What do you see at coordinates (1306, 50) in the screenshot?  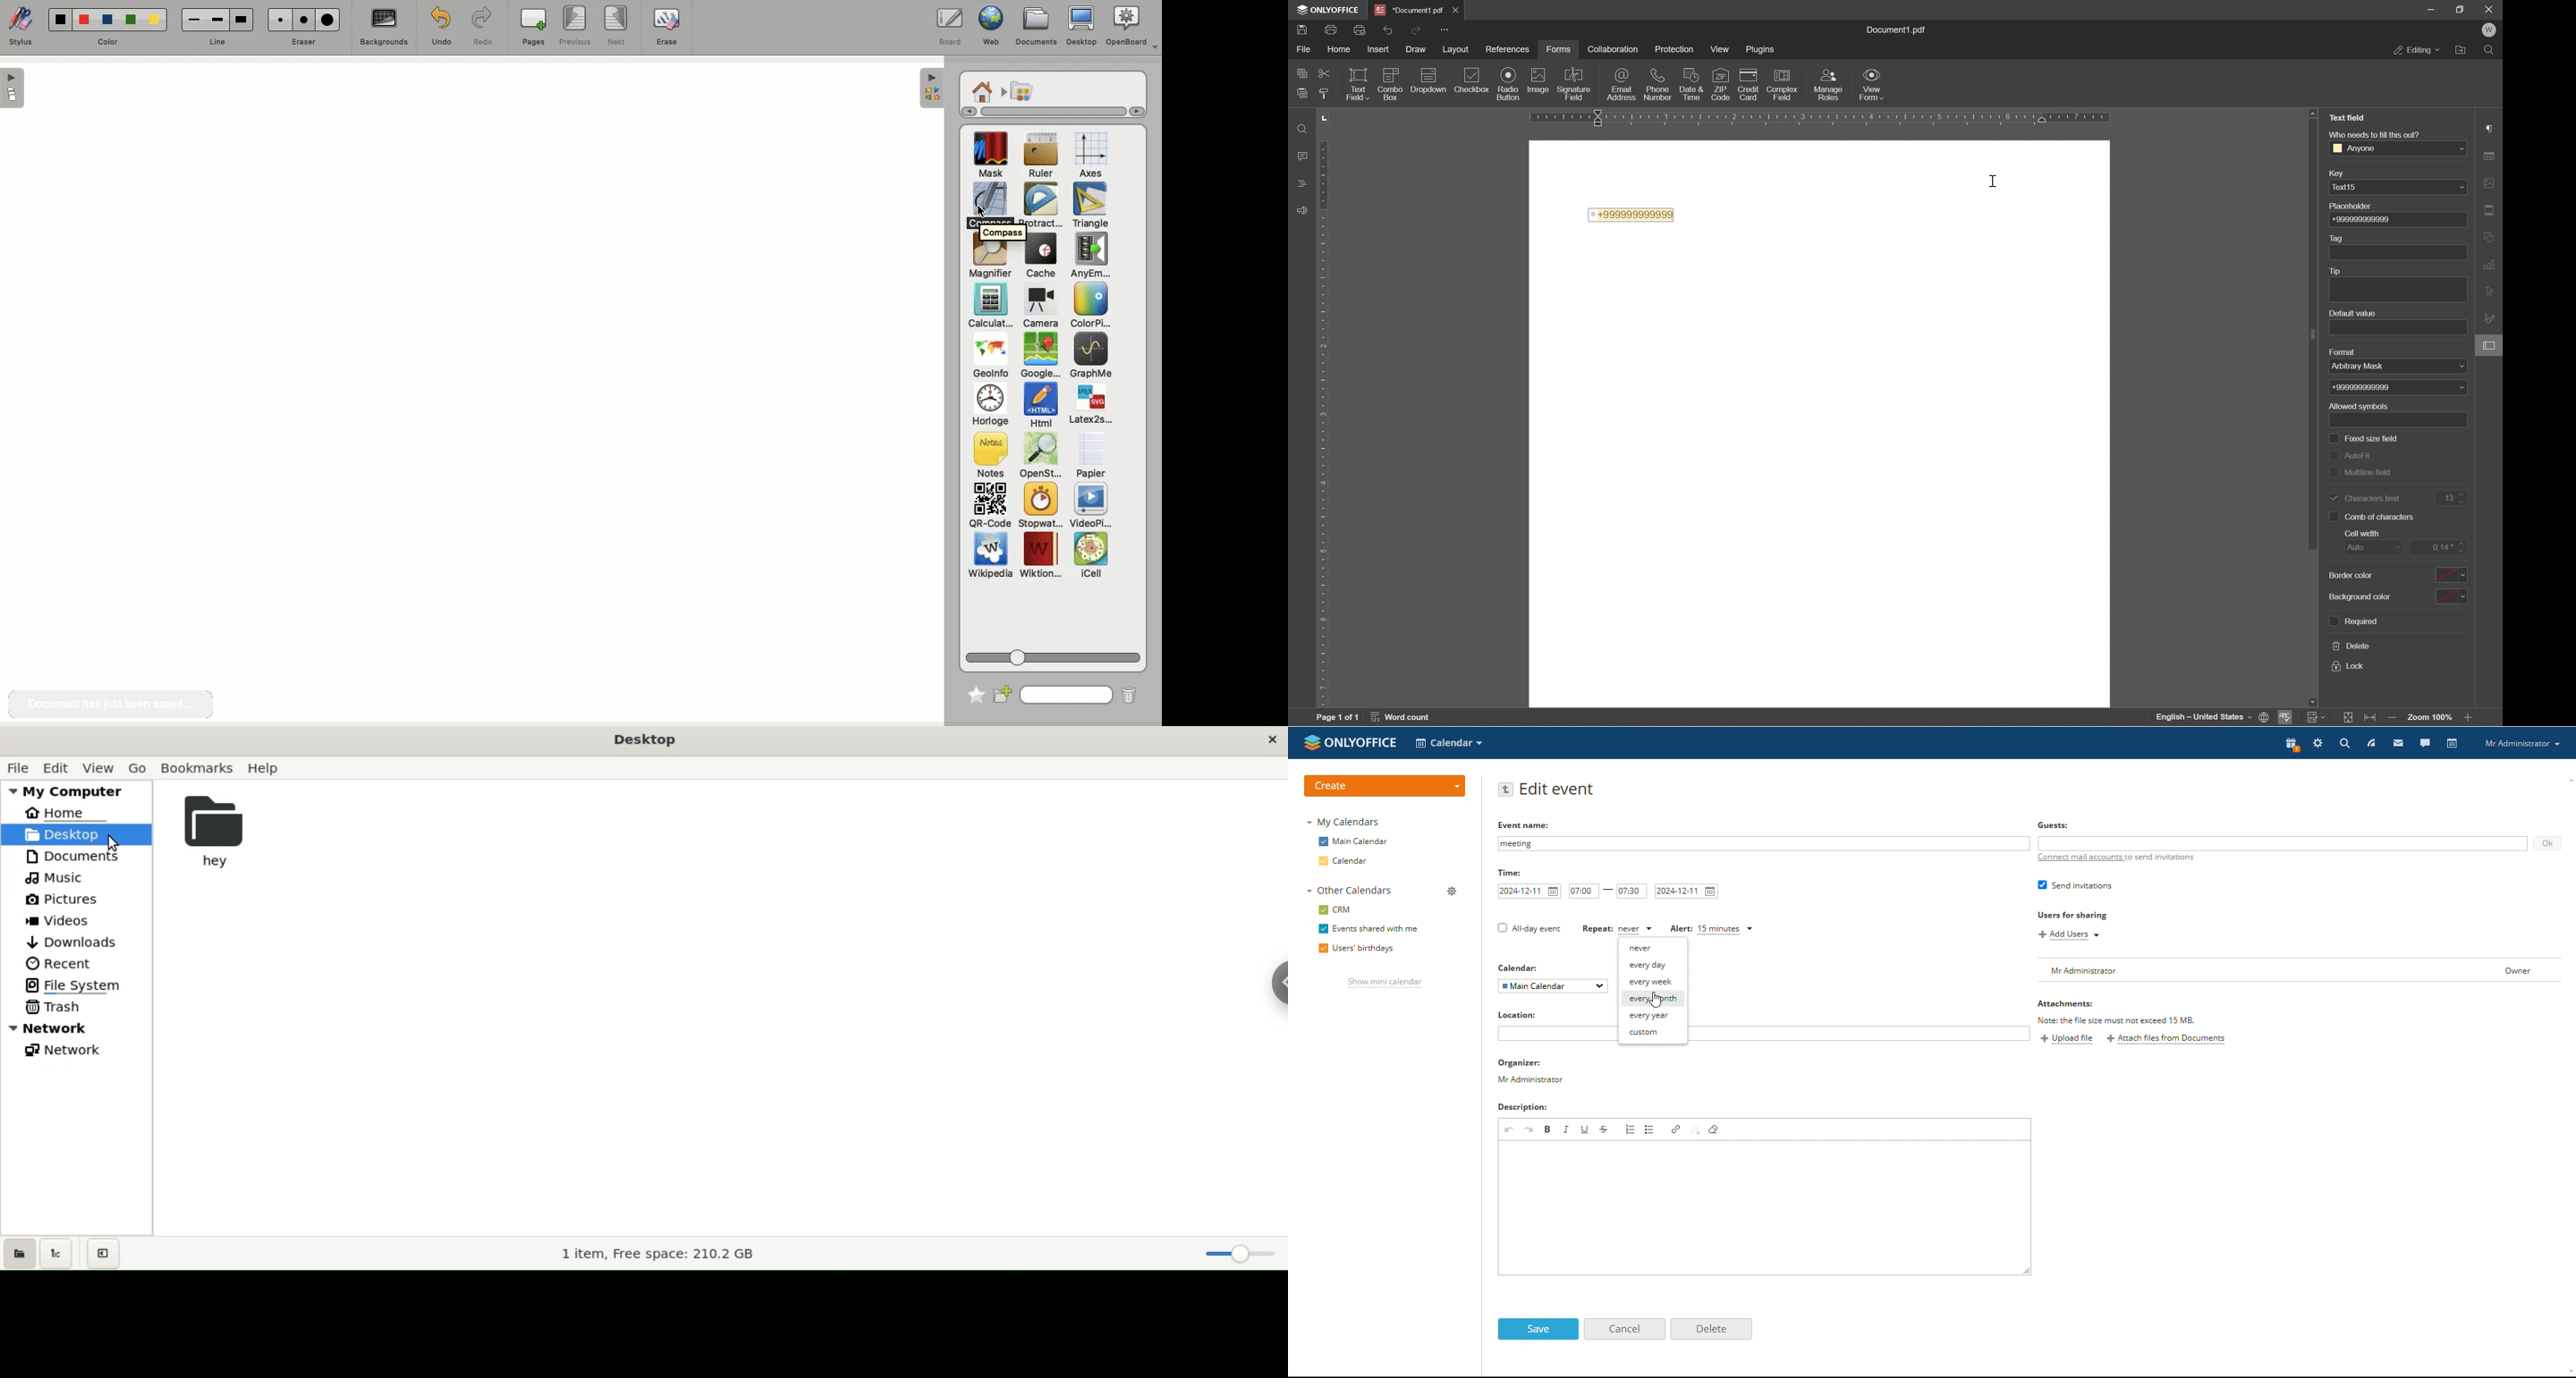 I see `file` at bounding box center [1306, 50].